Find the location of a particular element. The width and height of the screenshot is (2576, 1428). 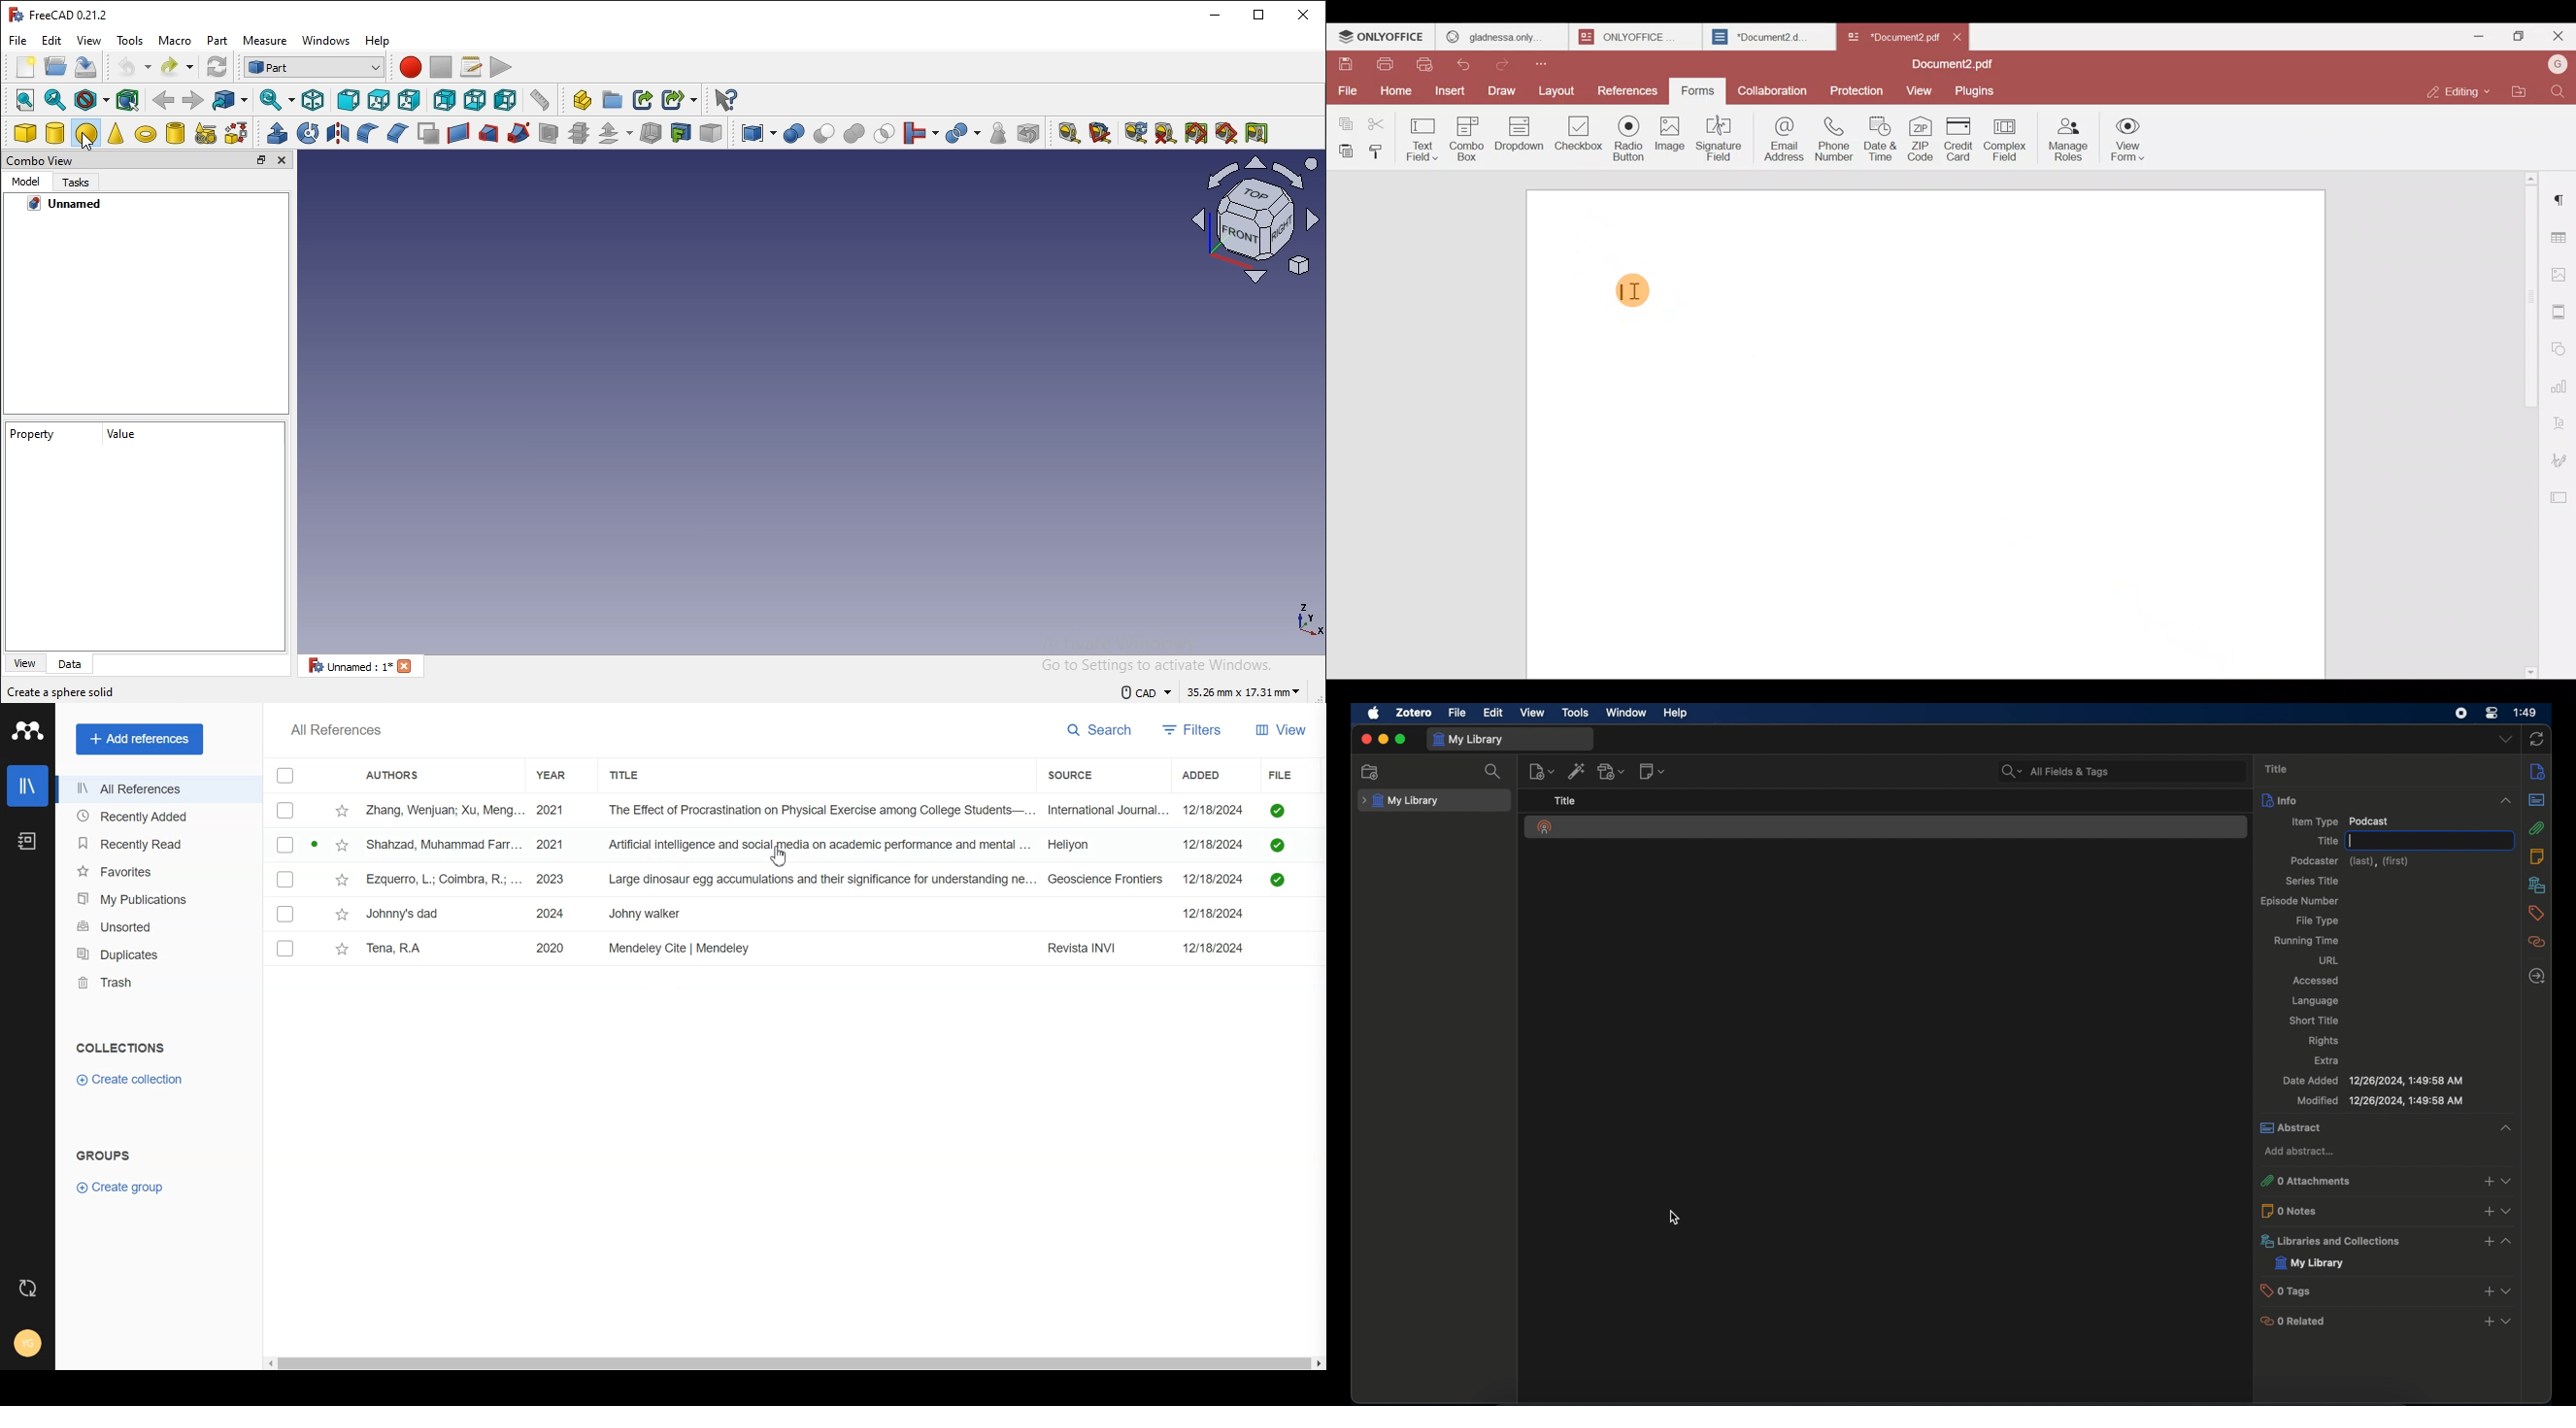

0 tags is located at coordinates (2389, 1290).